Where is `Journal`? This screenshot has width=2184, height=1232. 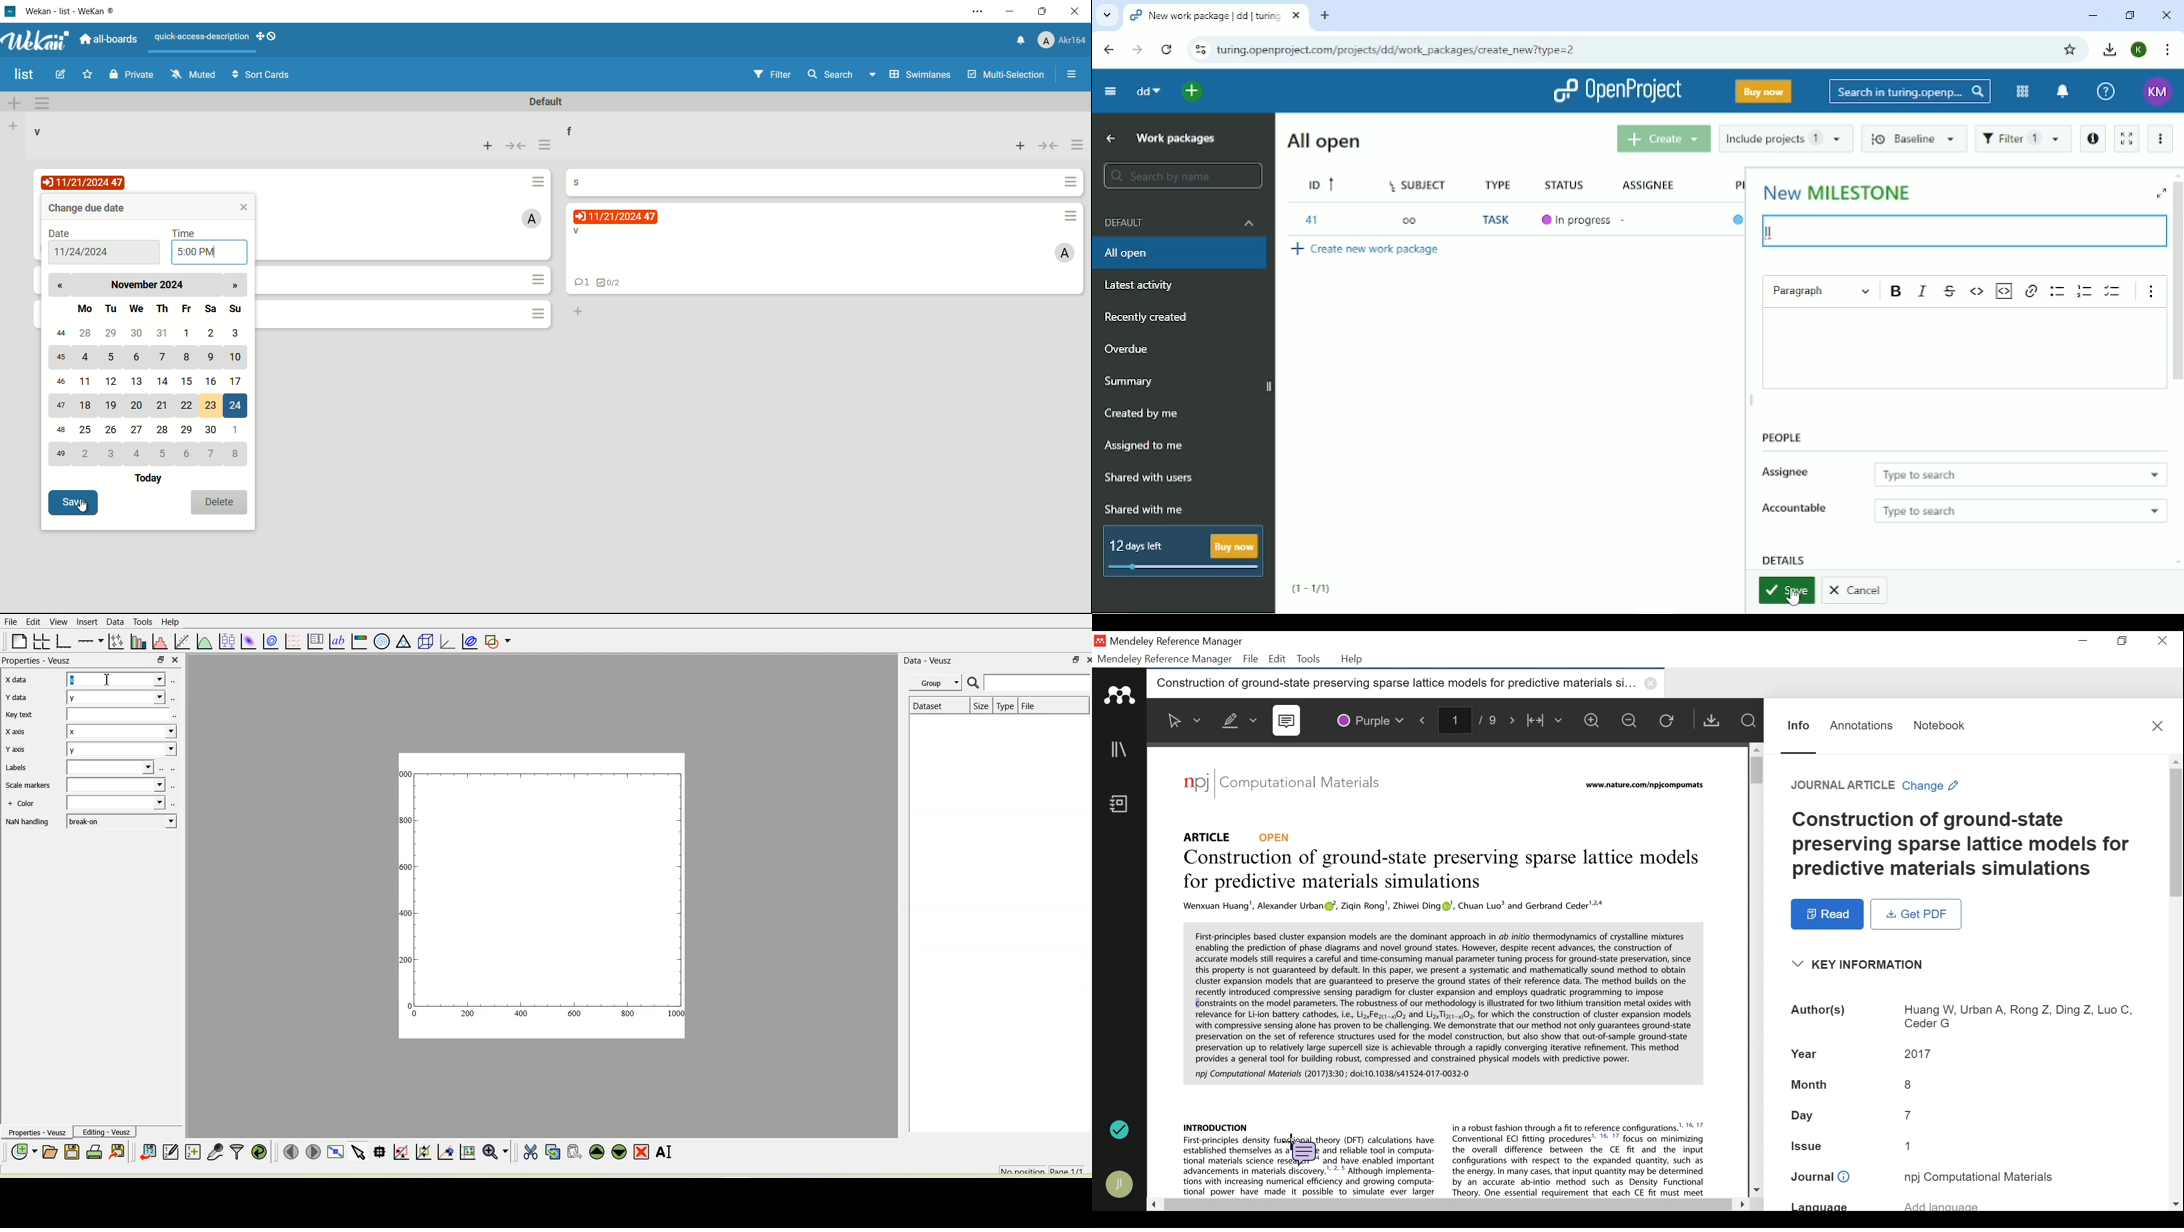 Journal is located at coordinates (1967, 1177).